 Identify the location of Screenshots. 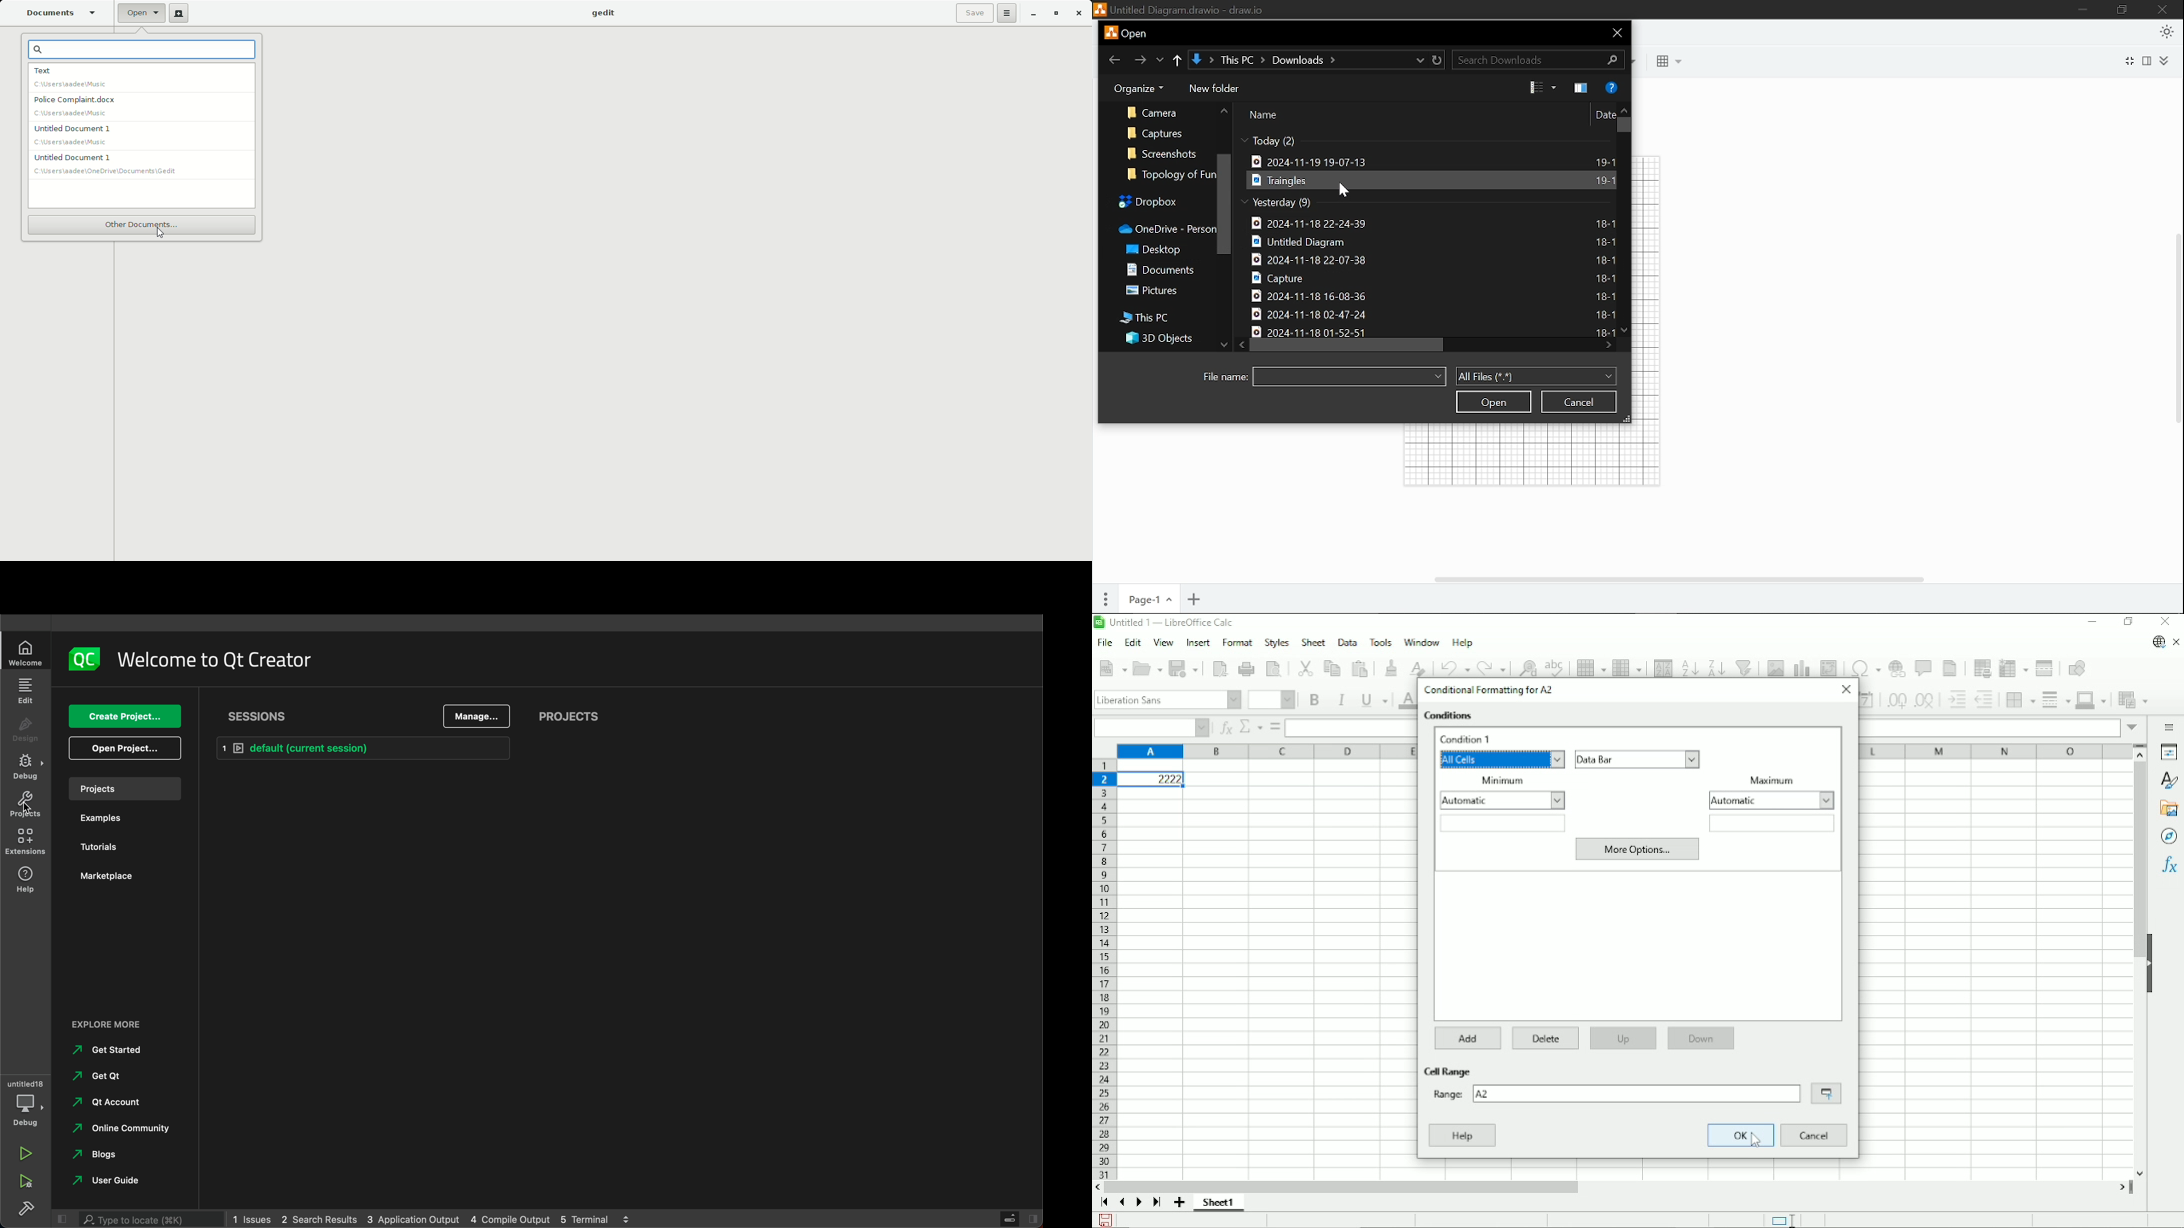
(1164, 153).